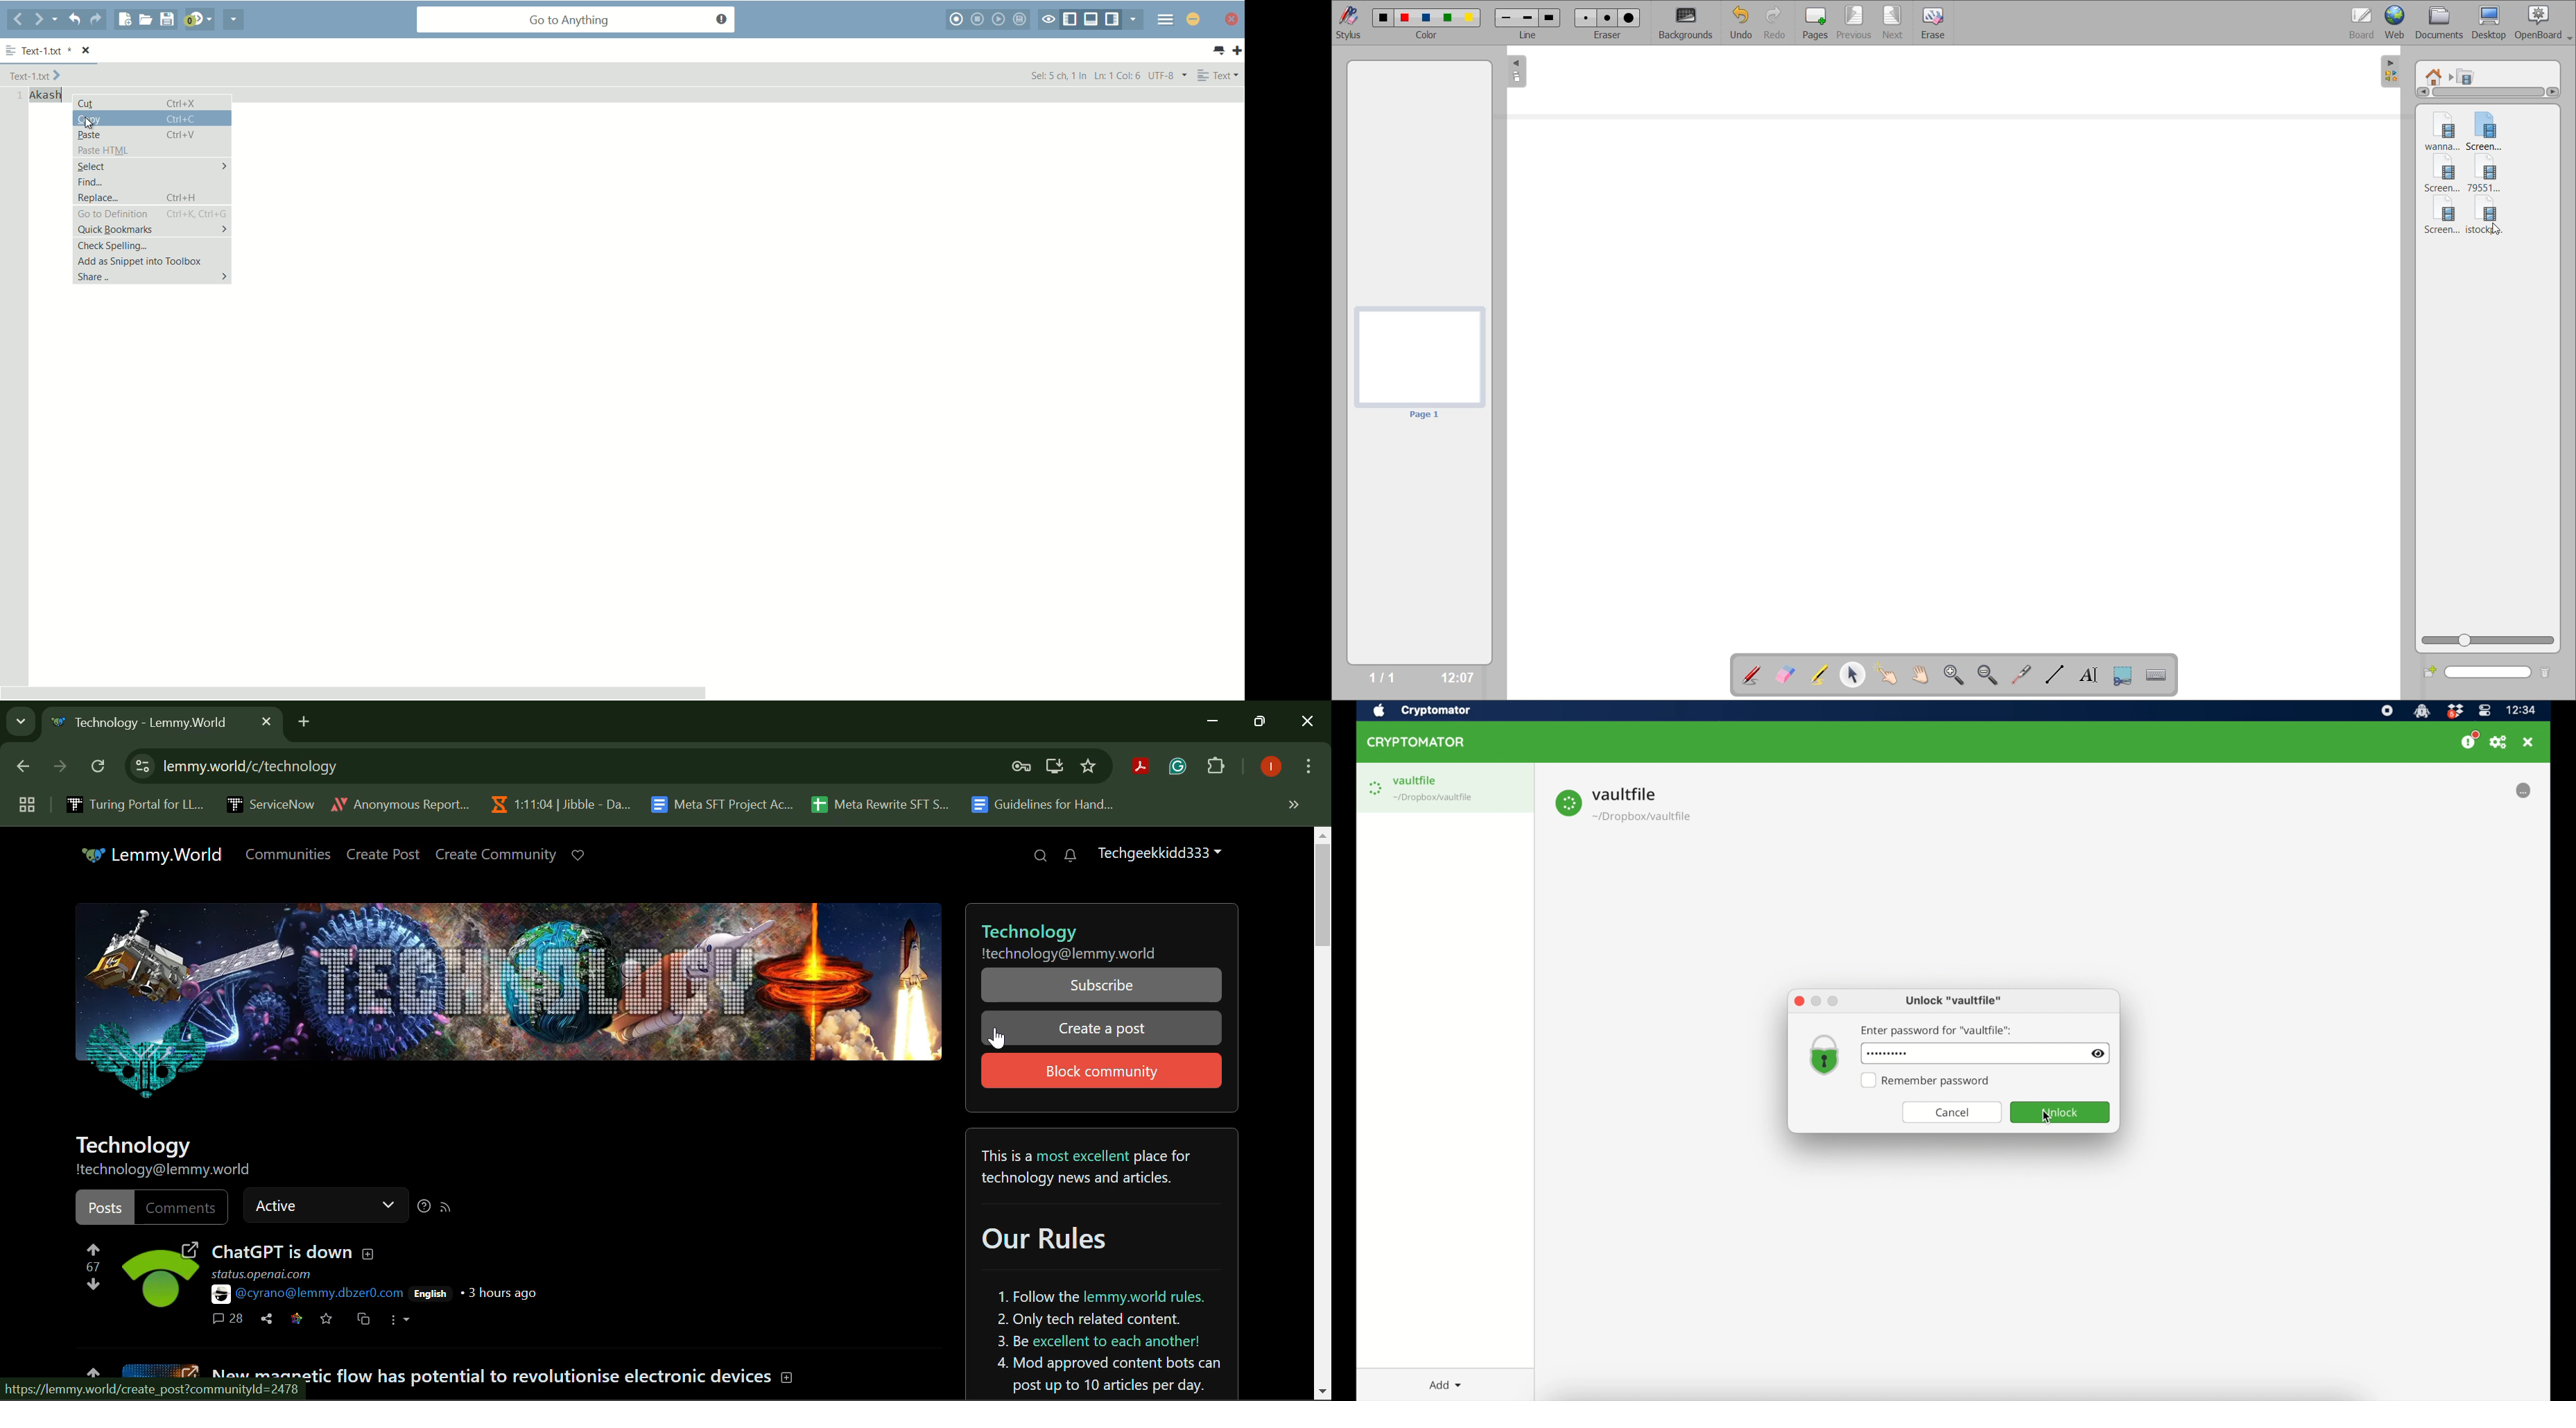 The width and height of the screenshot is (2576, 1428). I want to click on More Options, so click(400, 1319).